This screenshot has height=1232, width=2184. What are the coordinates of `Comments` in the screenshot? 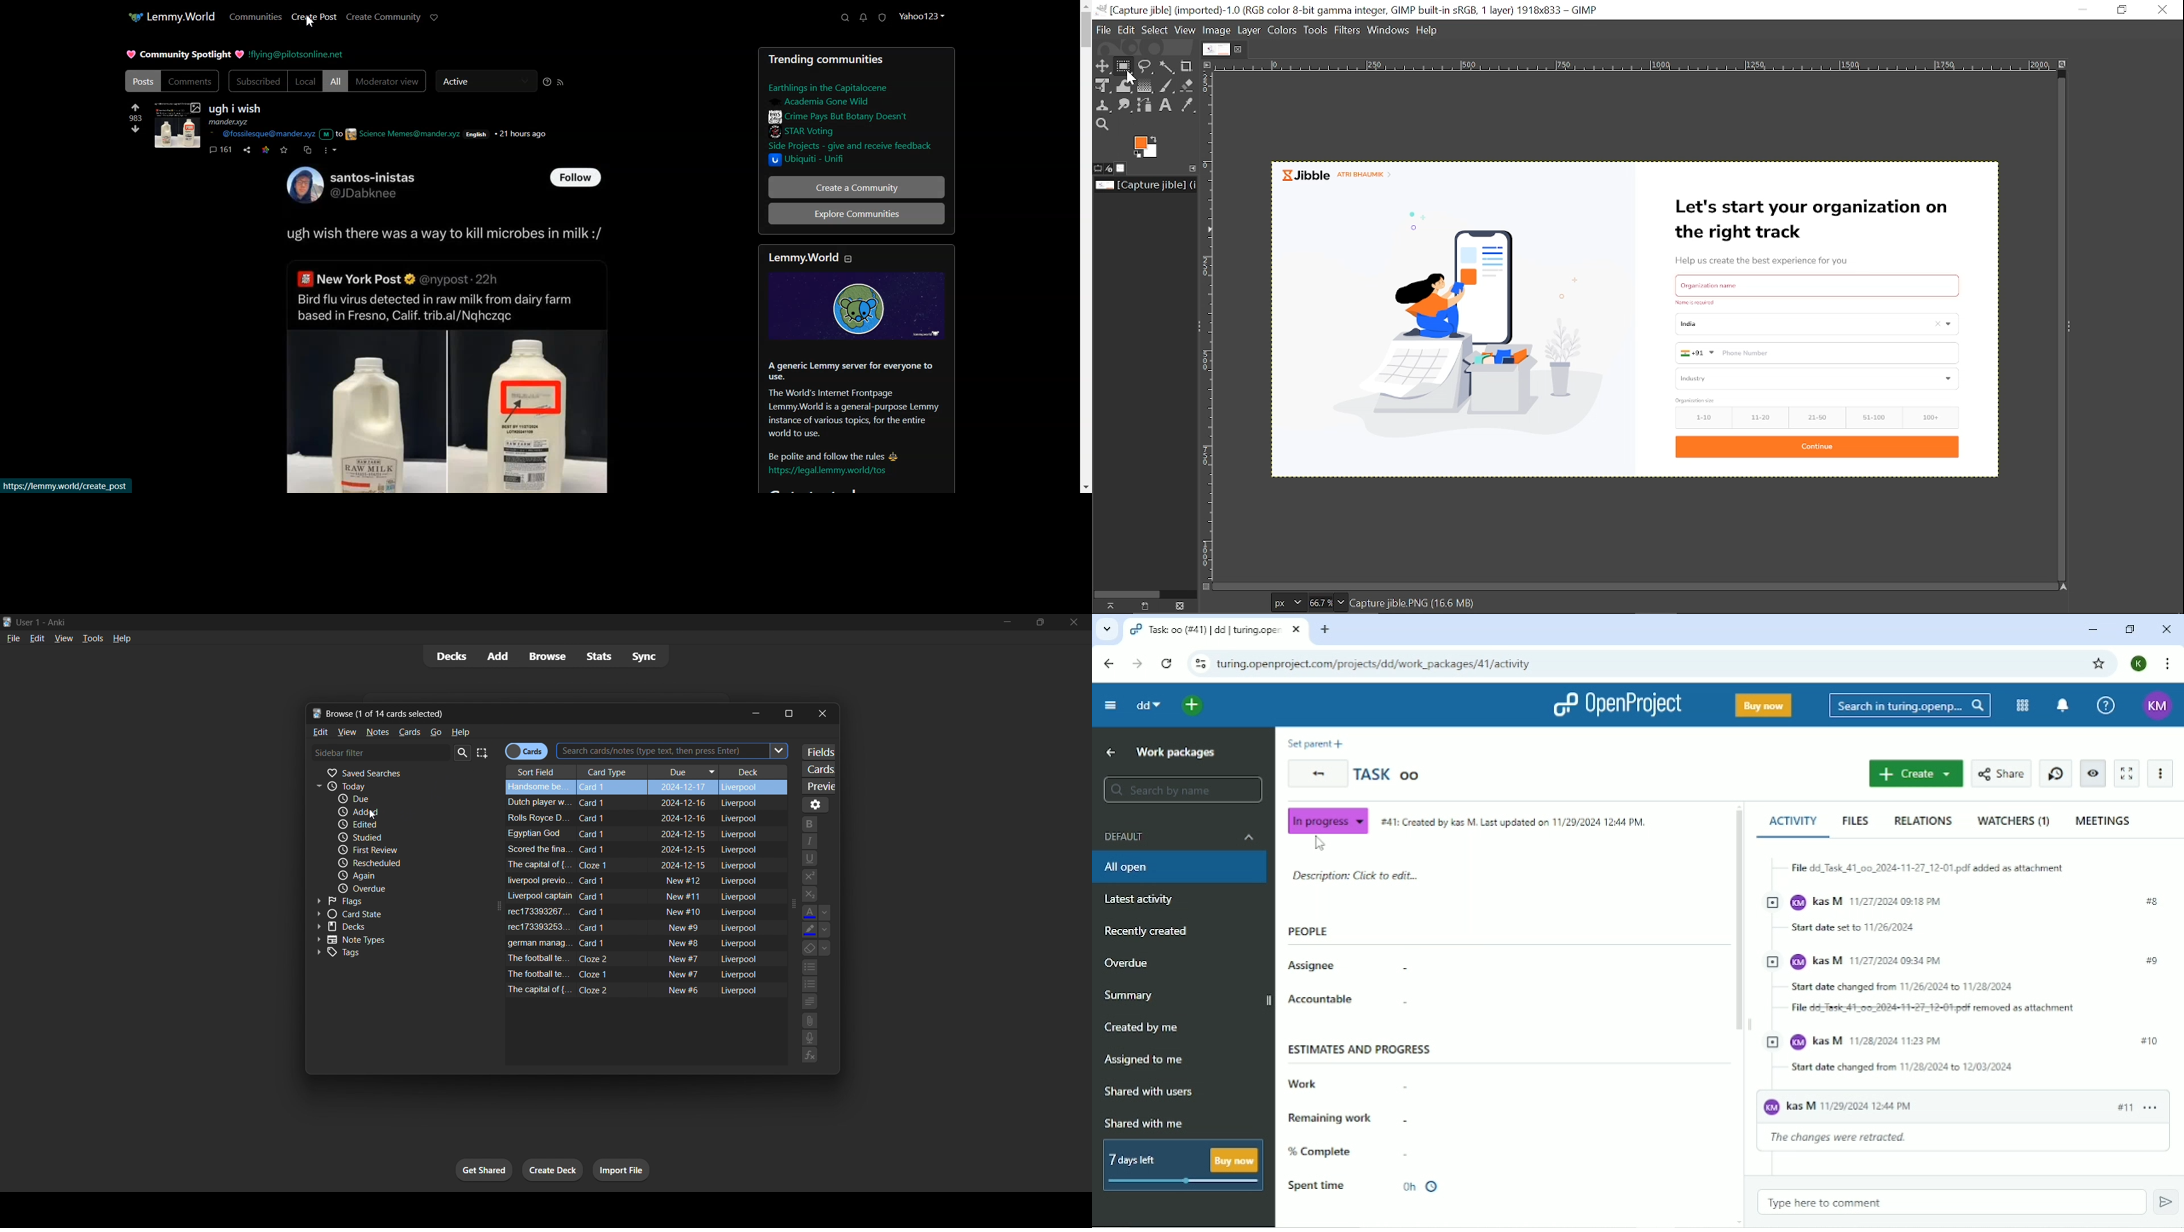 It's located at (221, 150).